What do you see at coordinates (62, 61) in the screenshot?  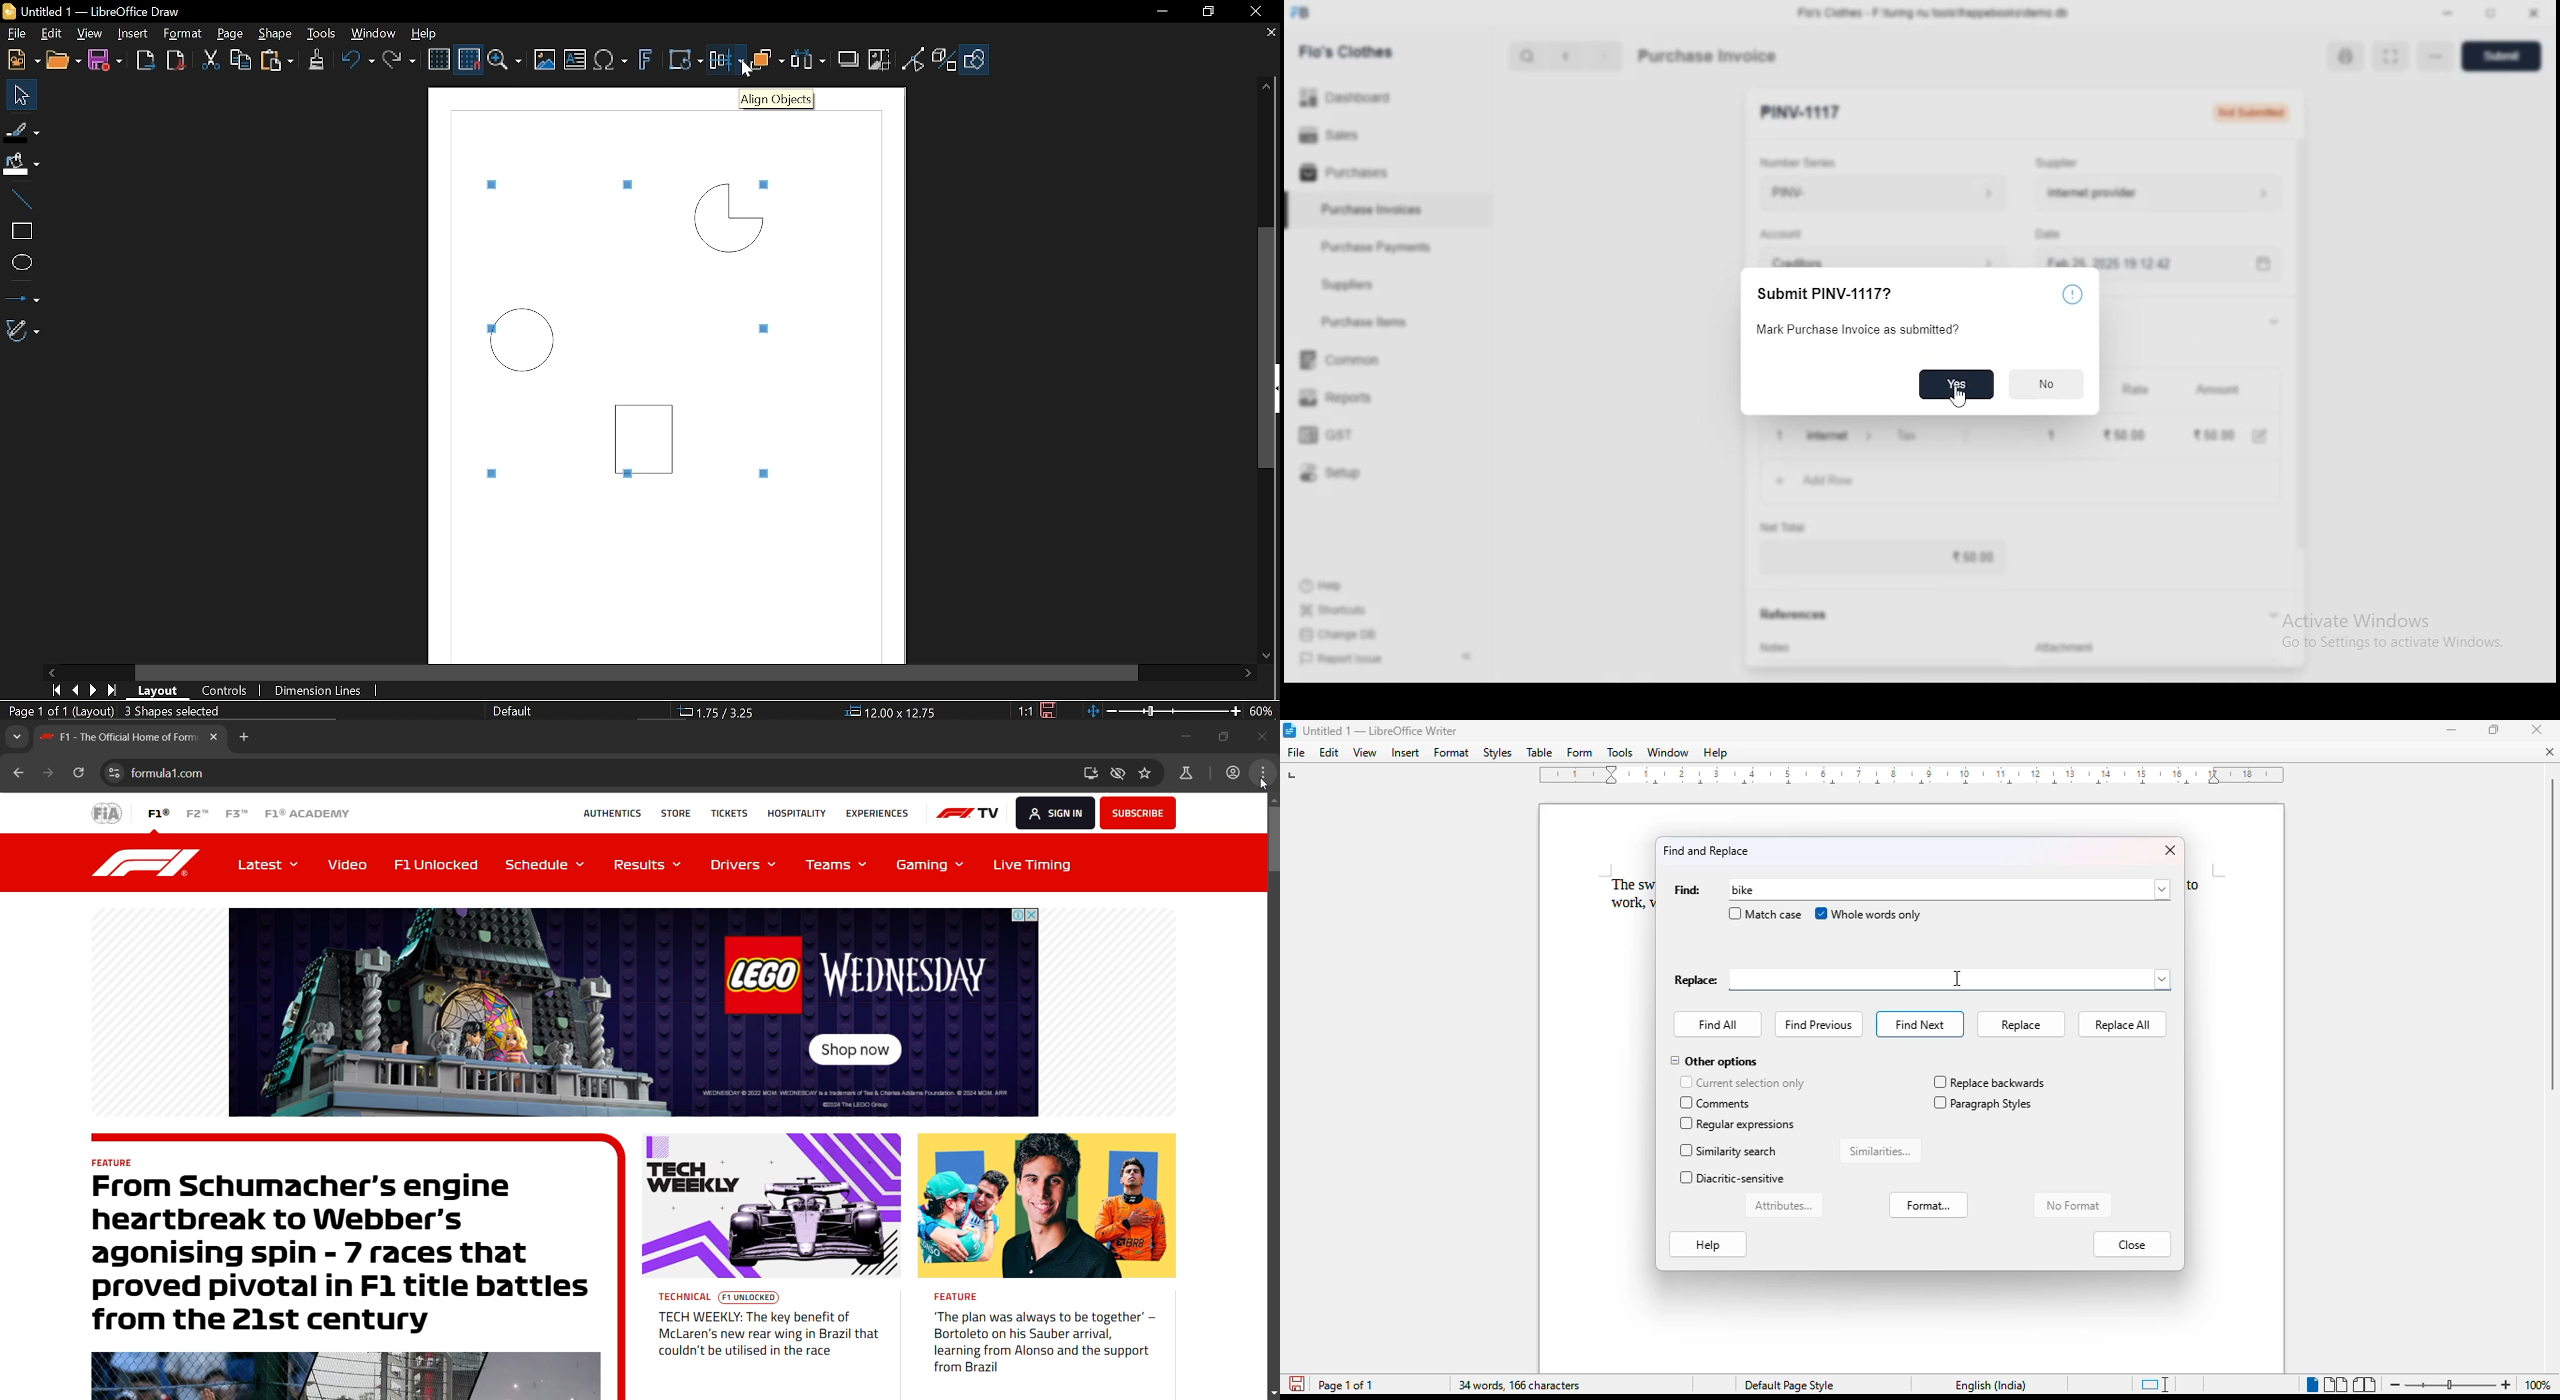 I see `Open` at bounding box center [62, 61].